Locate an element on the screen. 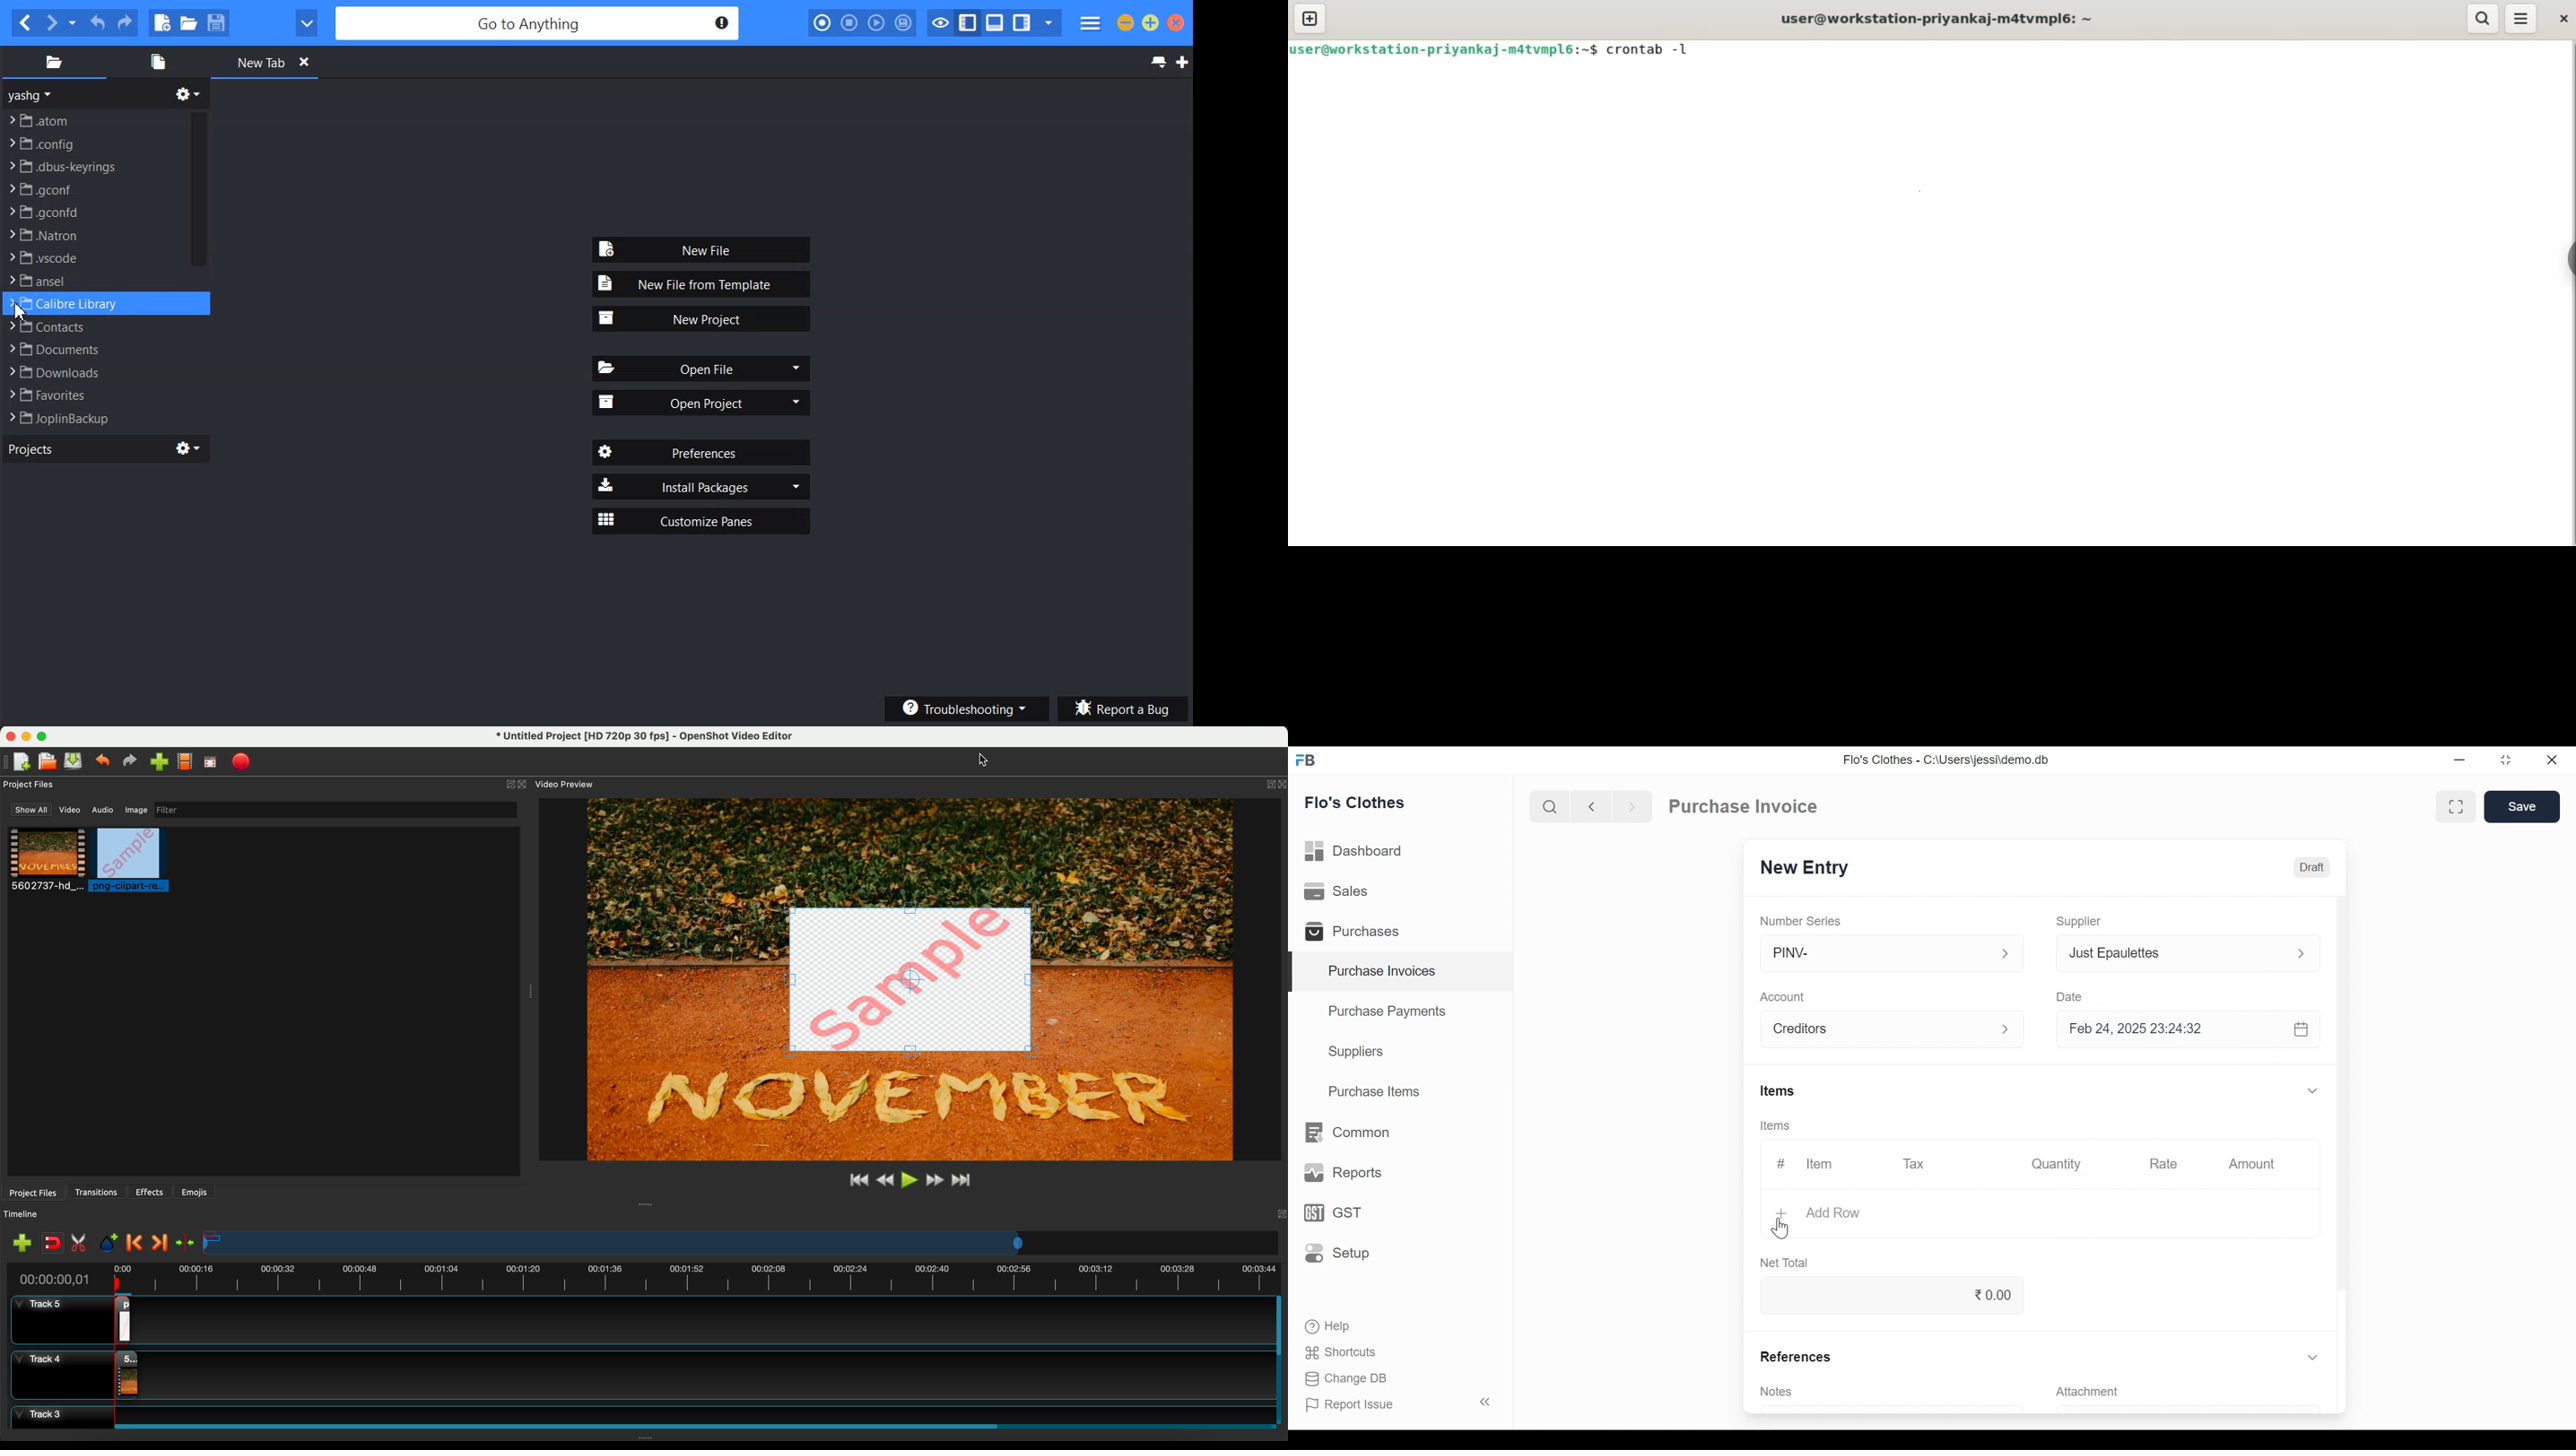 This screenshot has width=2576, height=1456. expand is located at coordinates (2005, 954).